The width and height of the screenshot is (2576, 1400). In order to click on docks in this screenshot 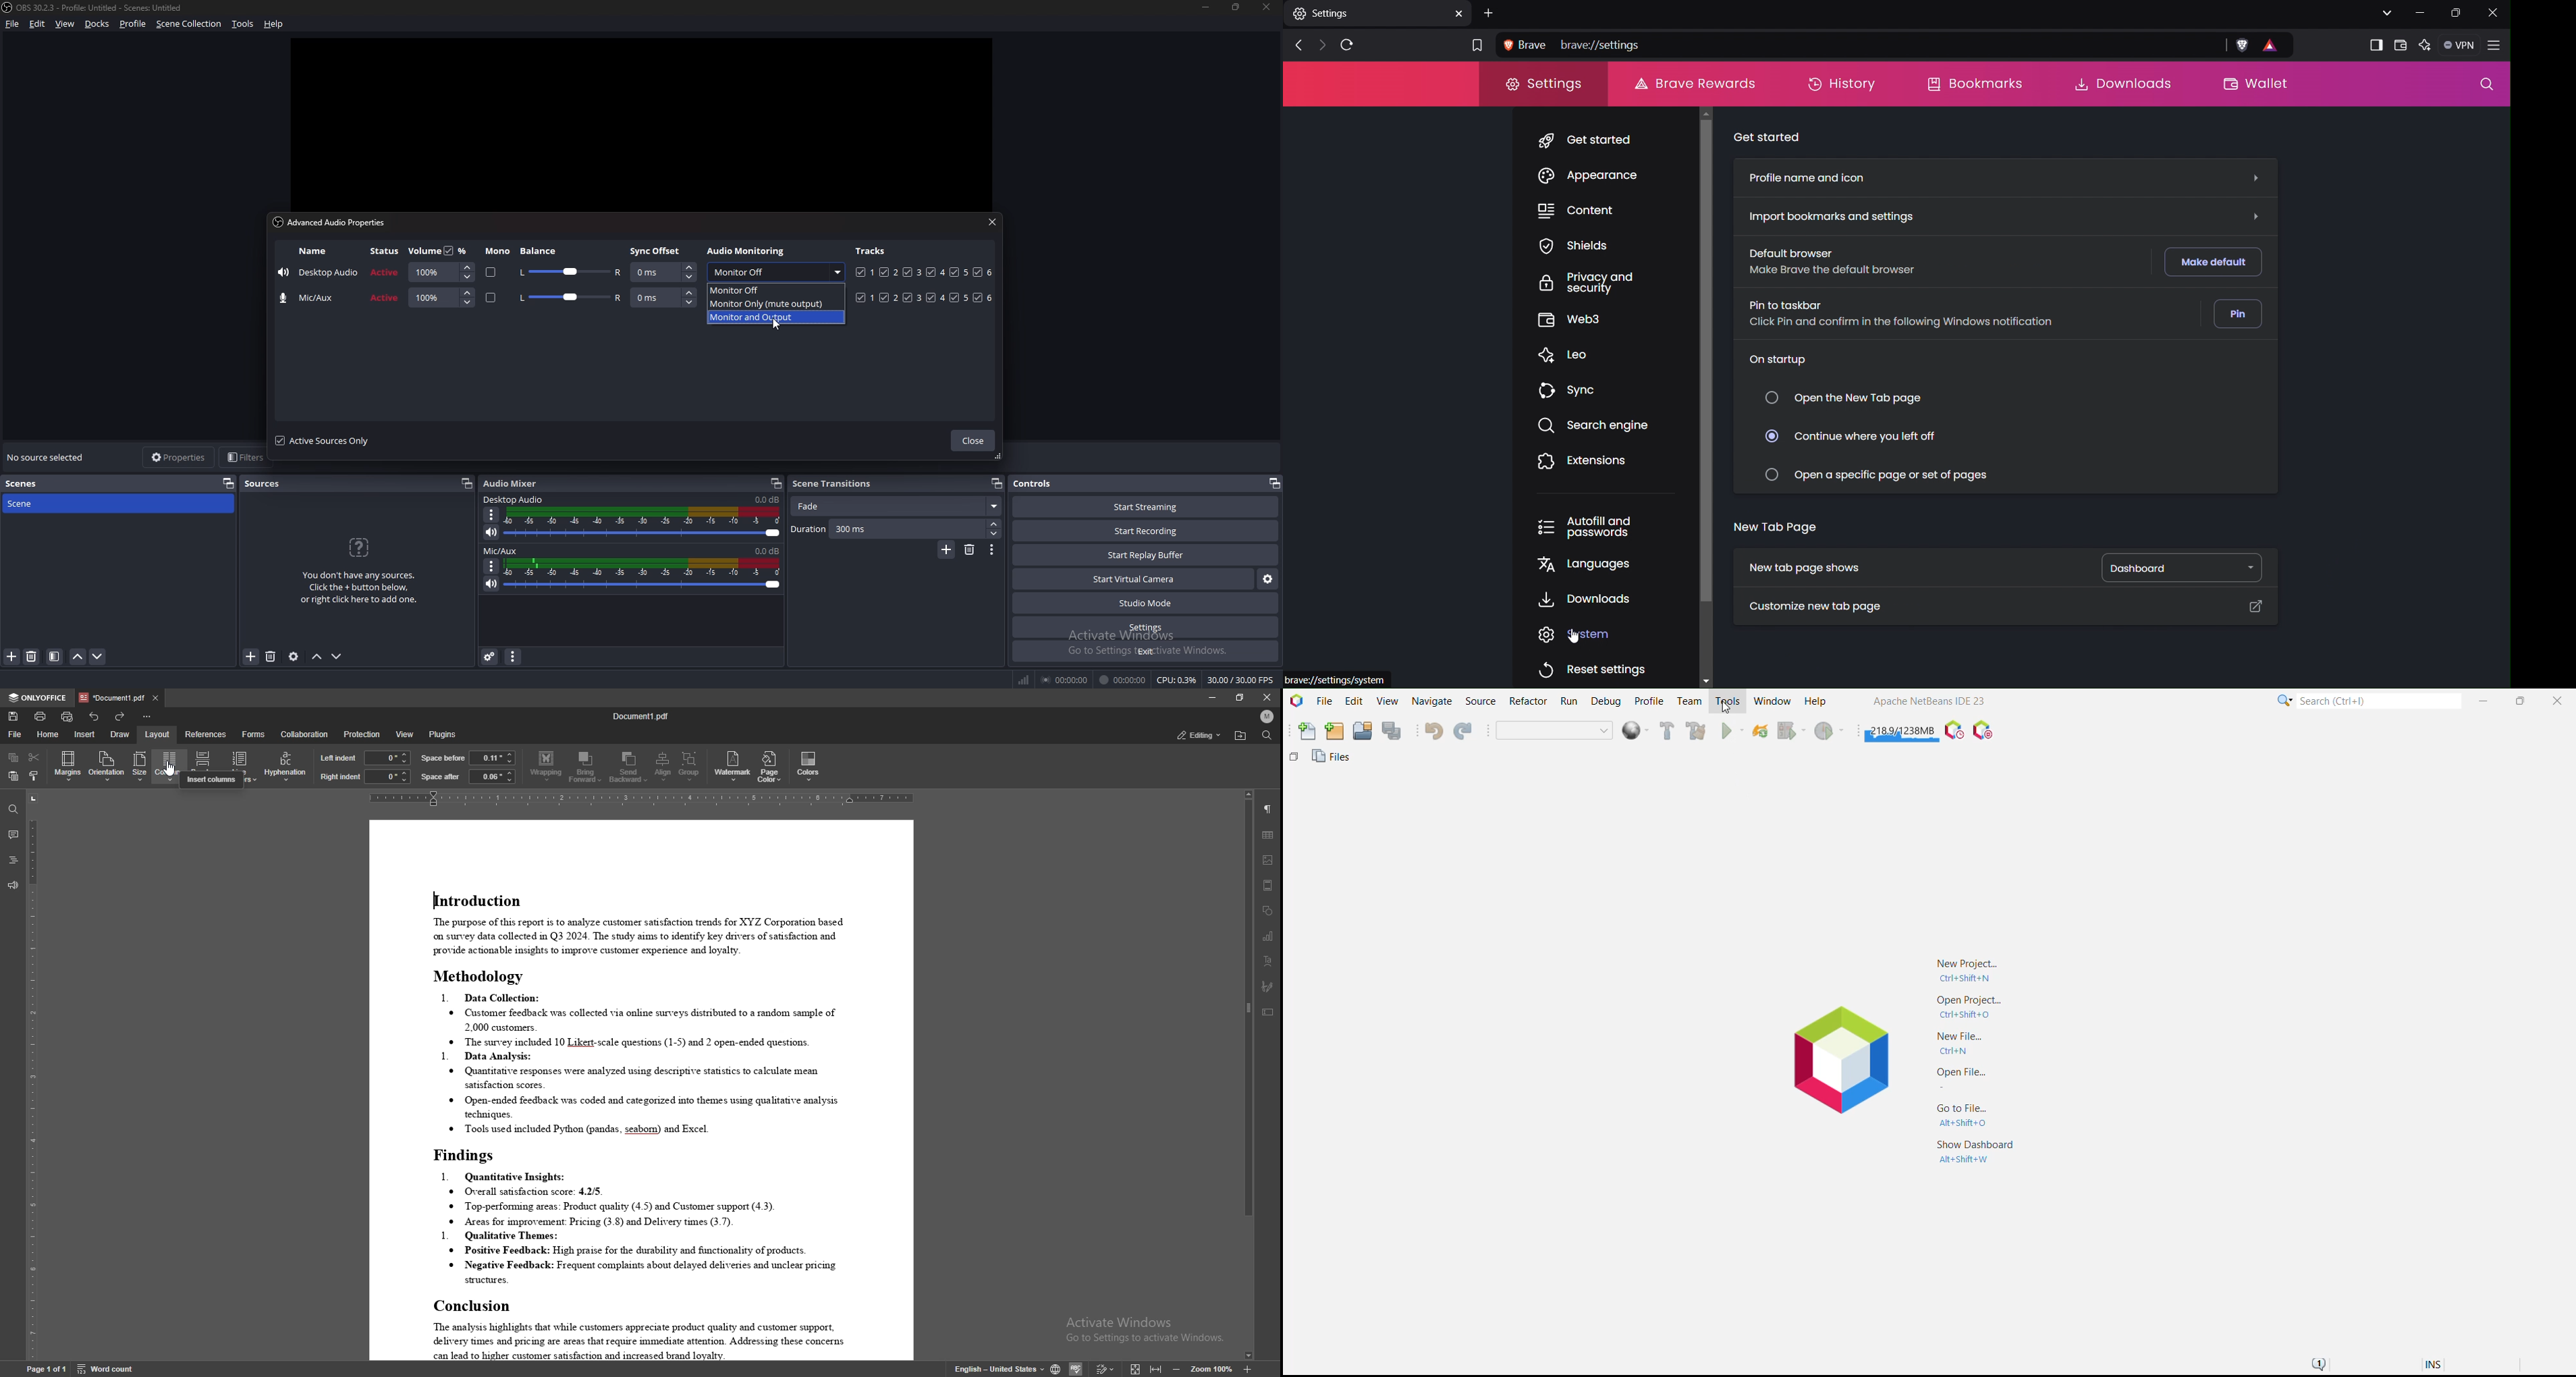, I will do `click(98, 23)`.